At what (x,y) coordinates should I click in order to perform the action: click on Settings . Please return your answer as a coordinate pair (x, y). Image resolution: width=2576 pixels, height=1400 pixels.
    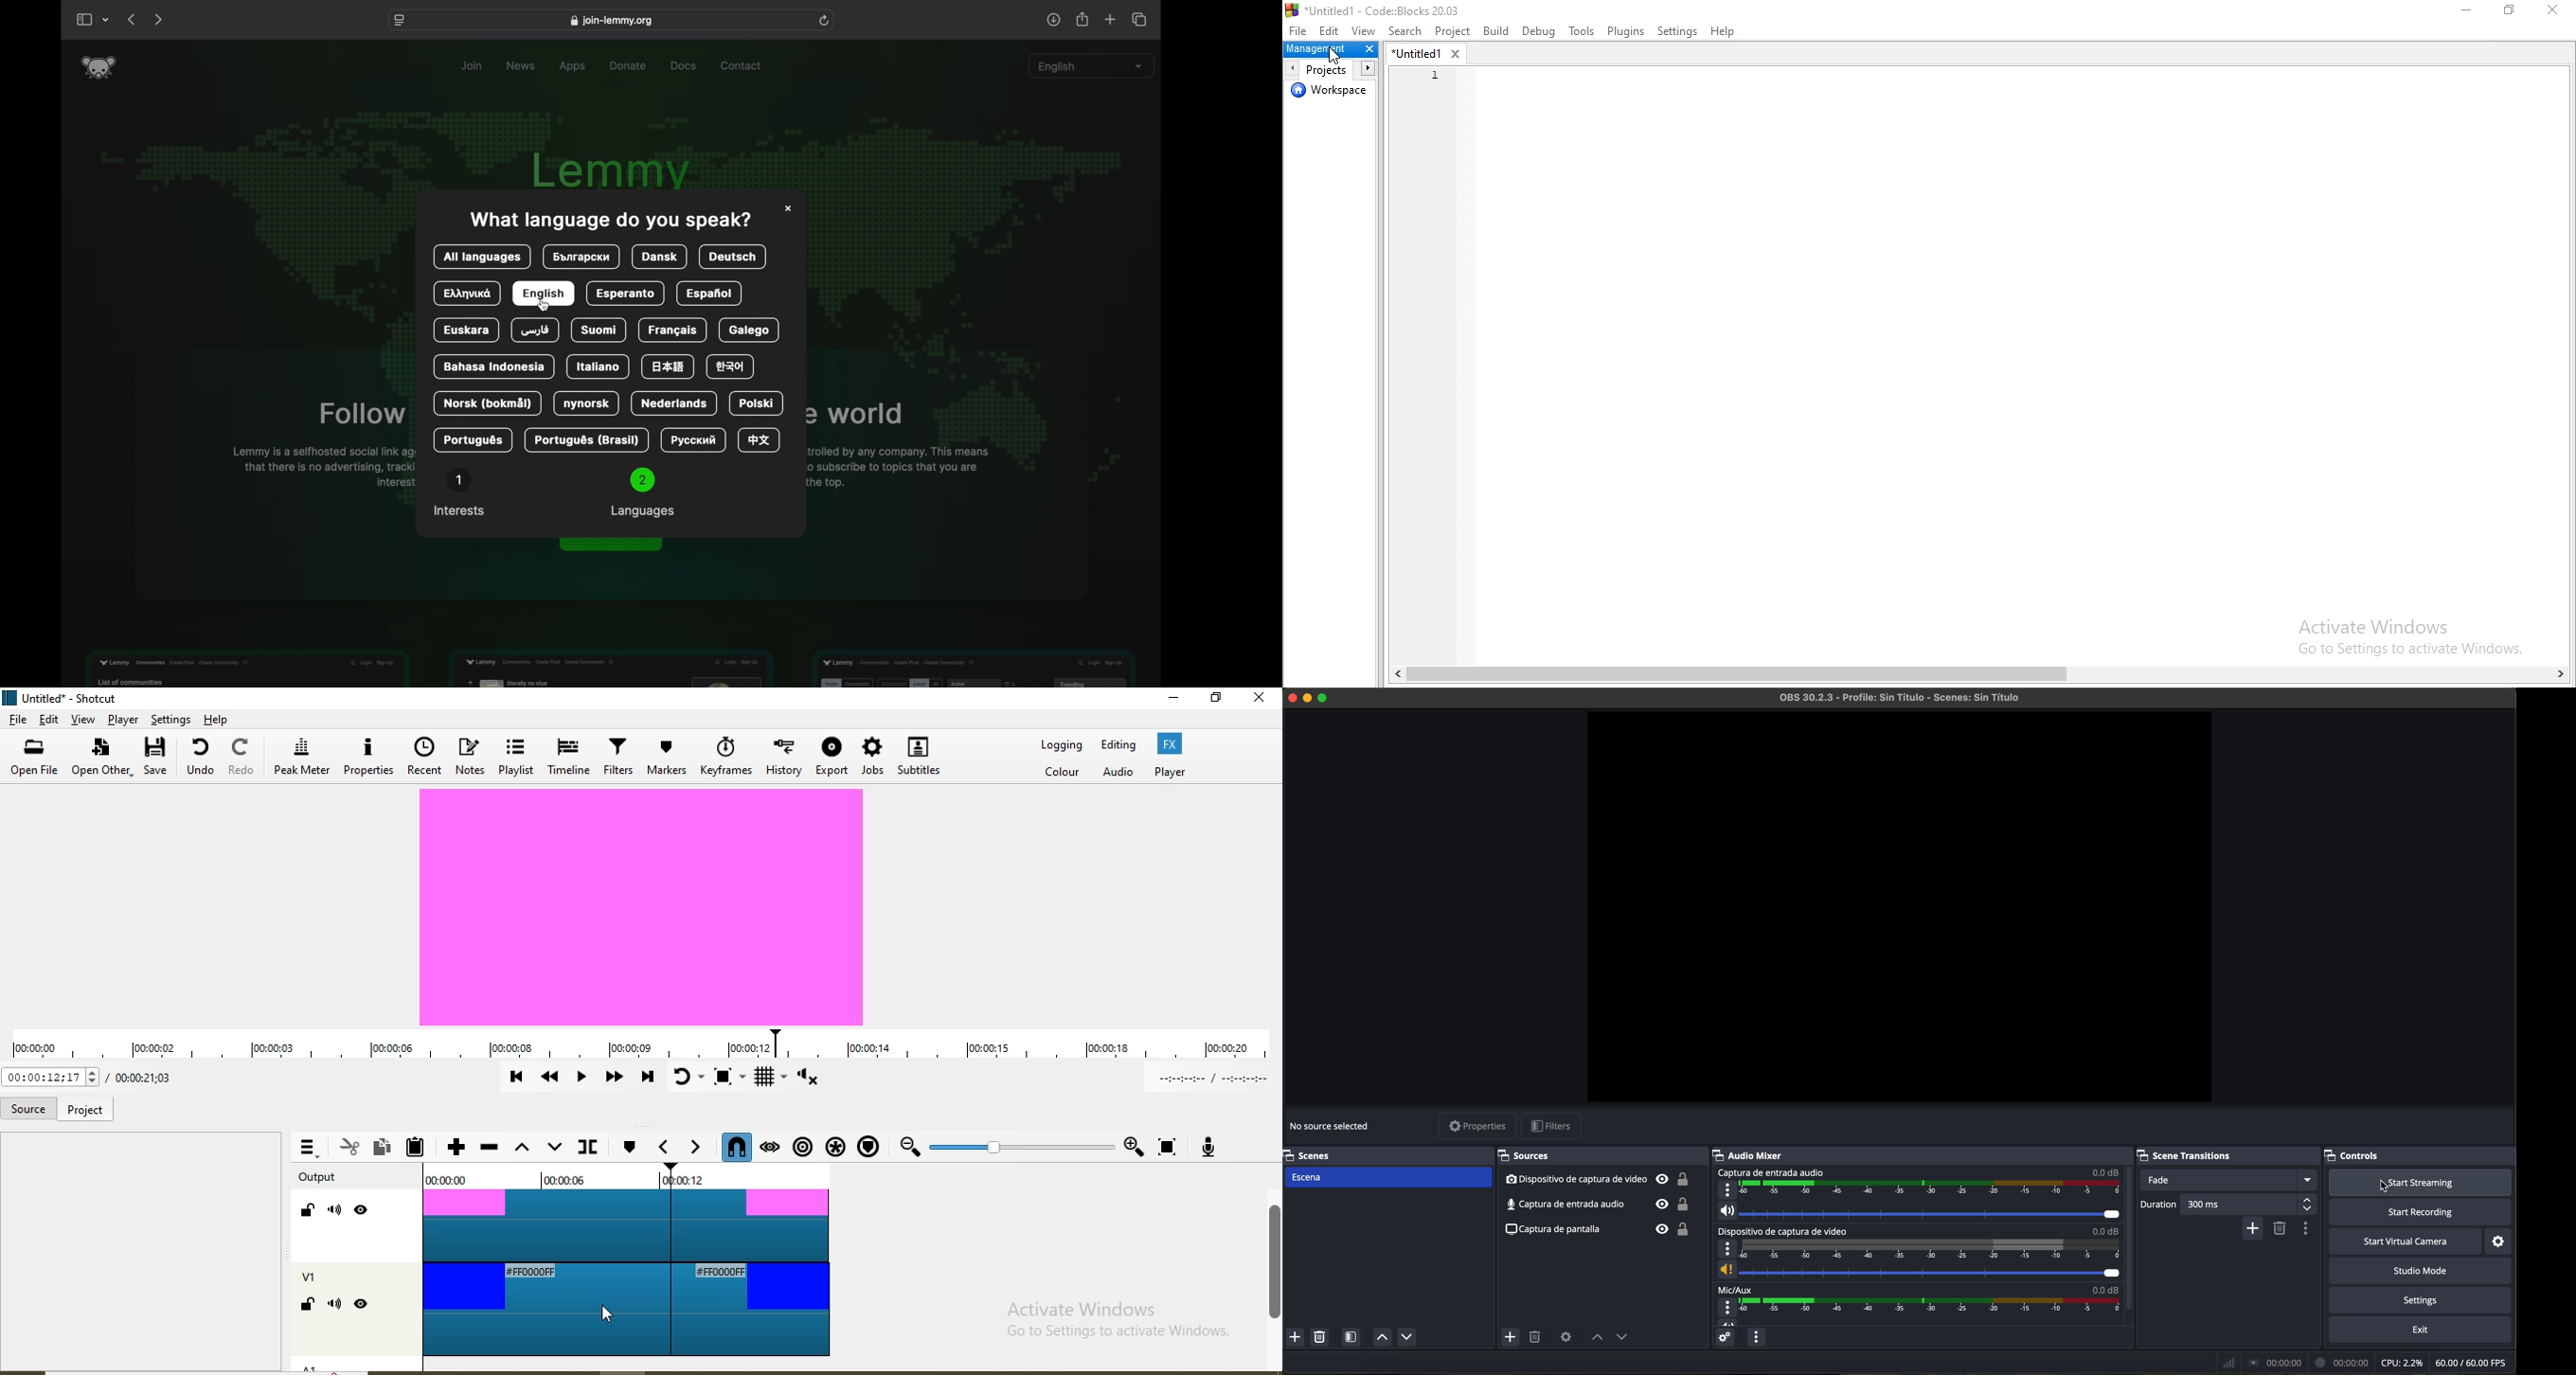
    Looking at the image, I should click on (1678, 31).